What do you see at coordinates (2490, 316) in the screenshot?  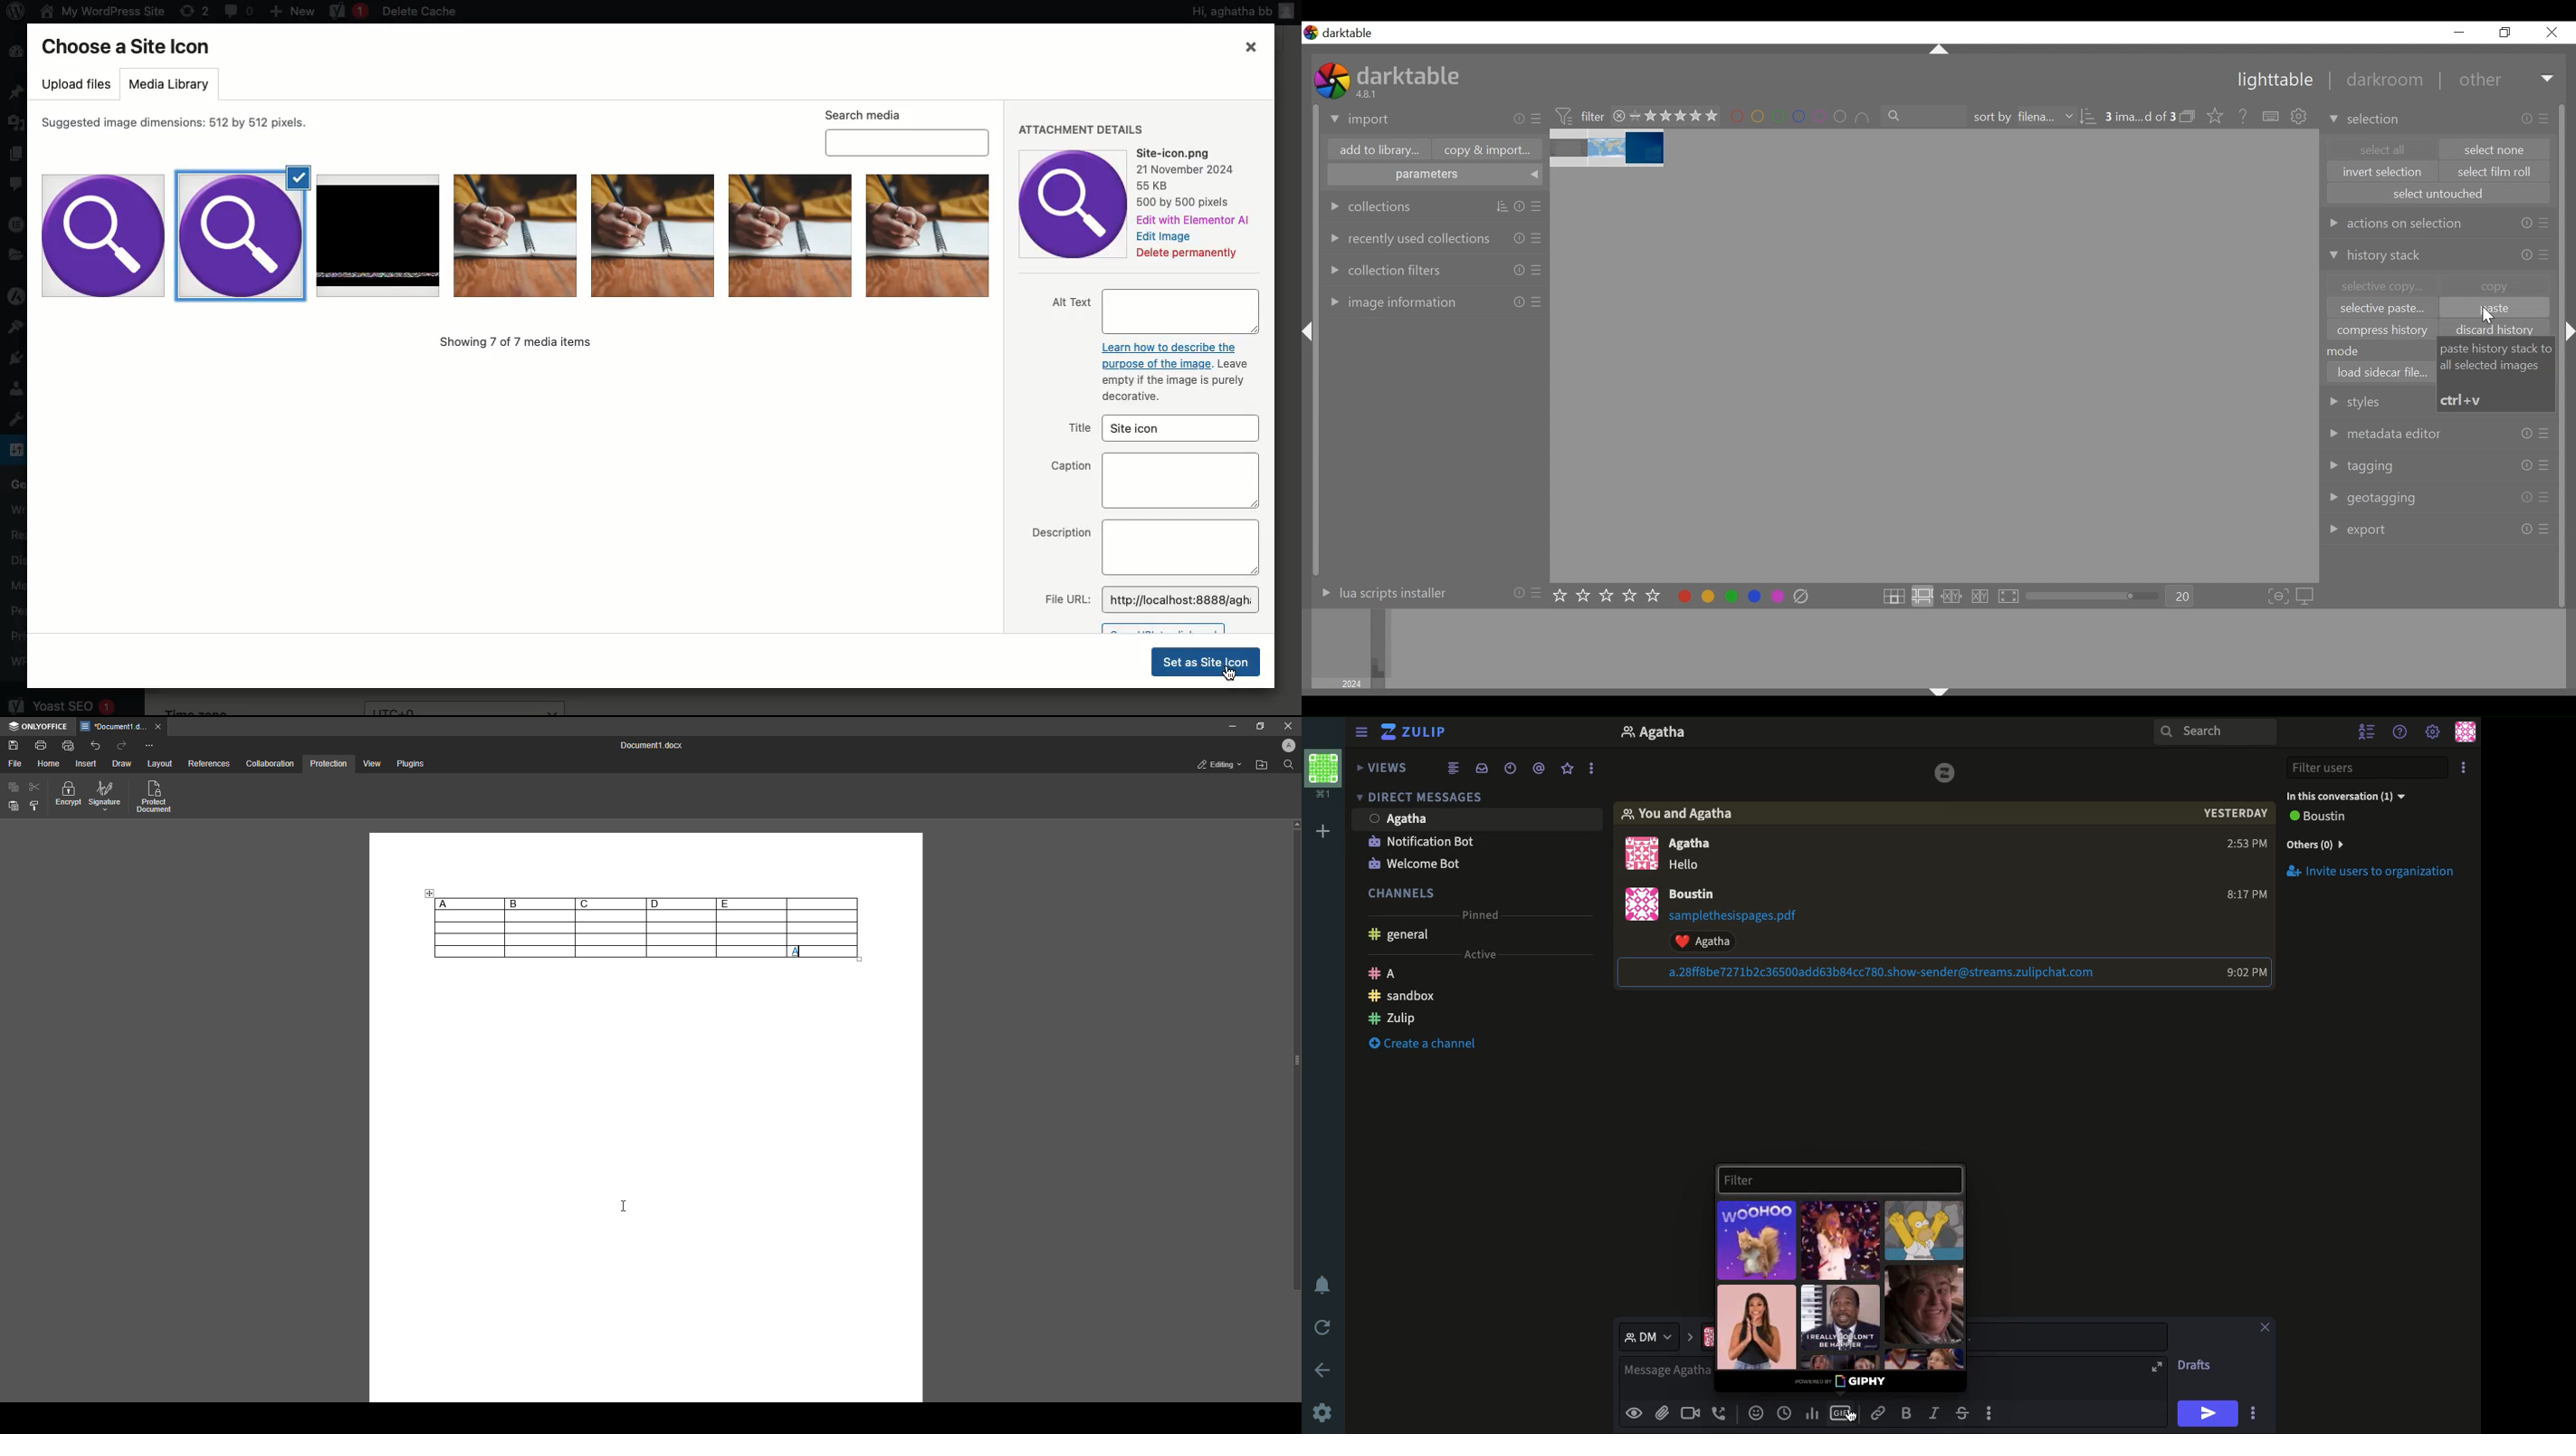 I see `cursor` at bounding box center [2490, 316].